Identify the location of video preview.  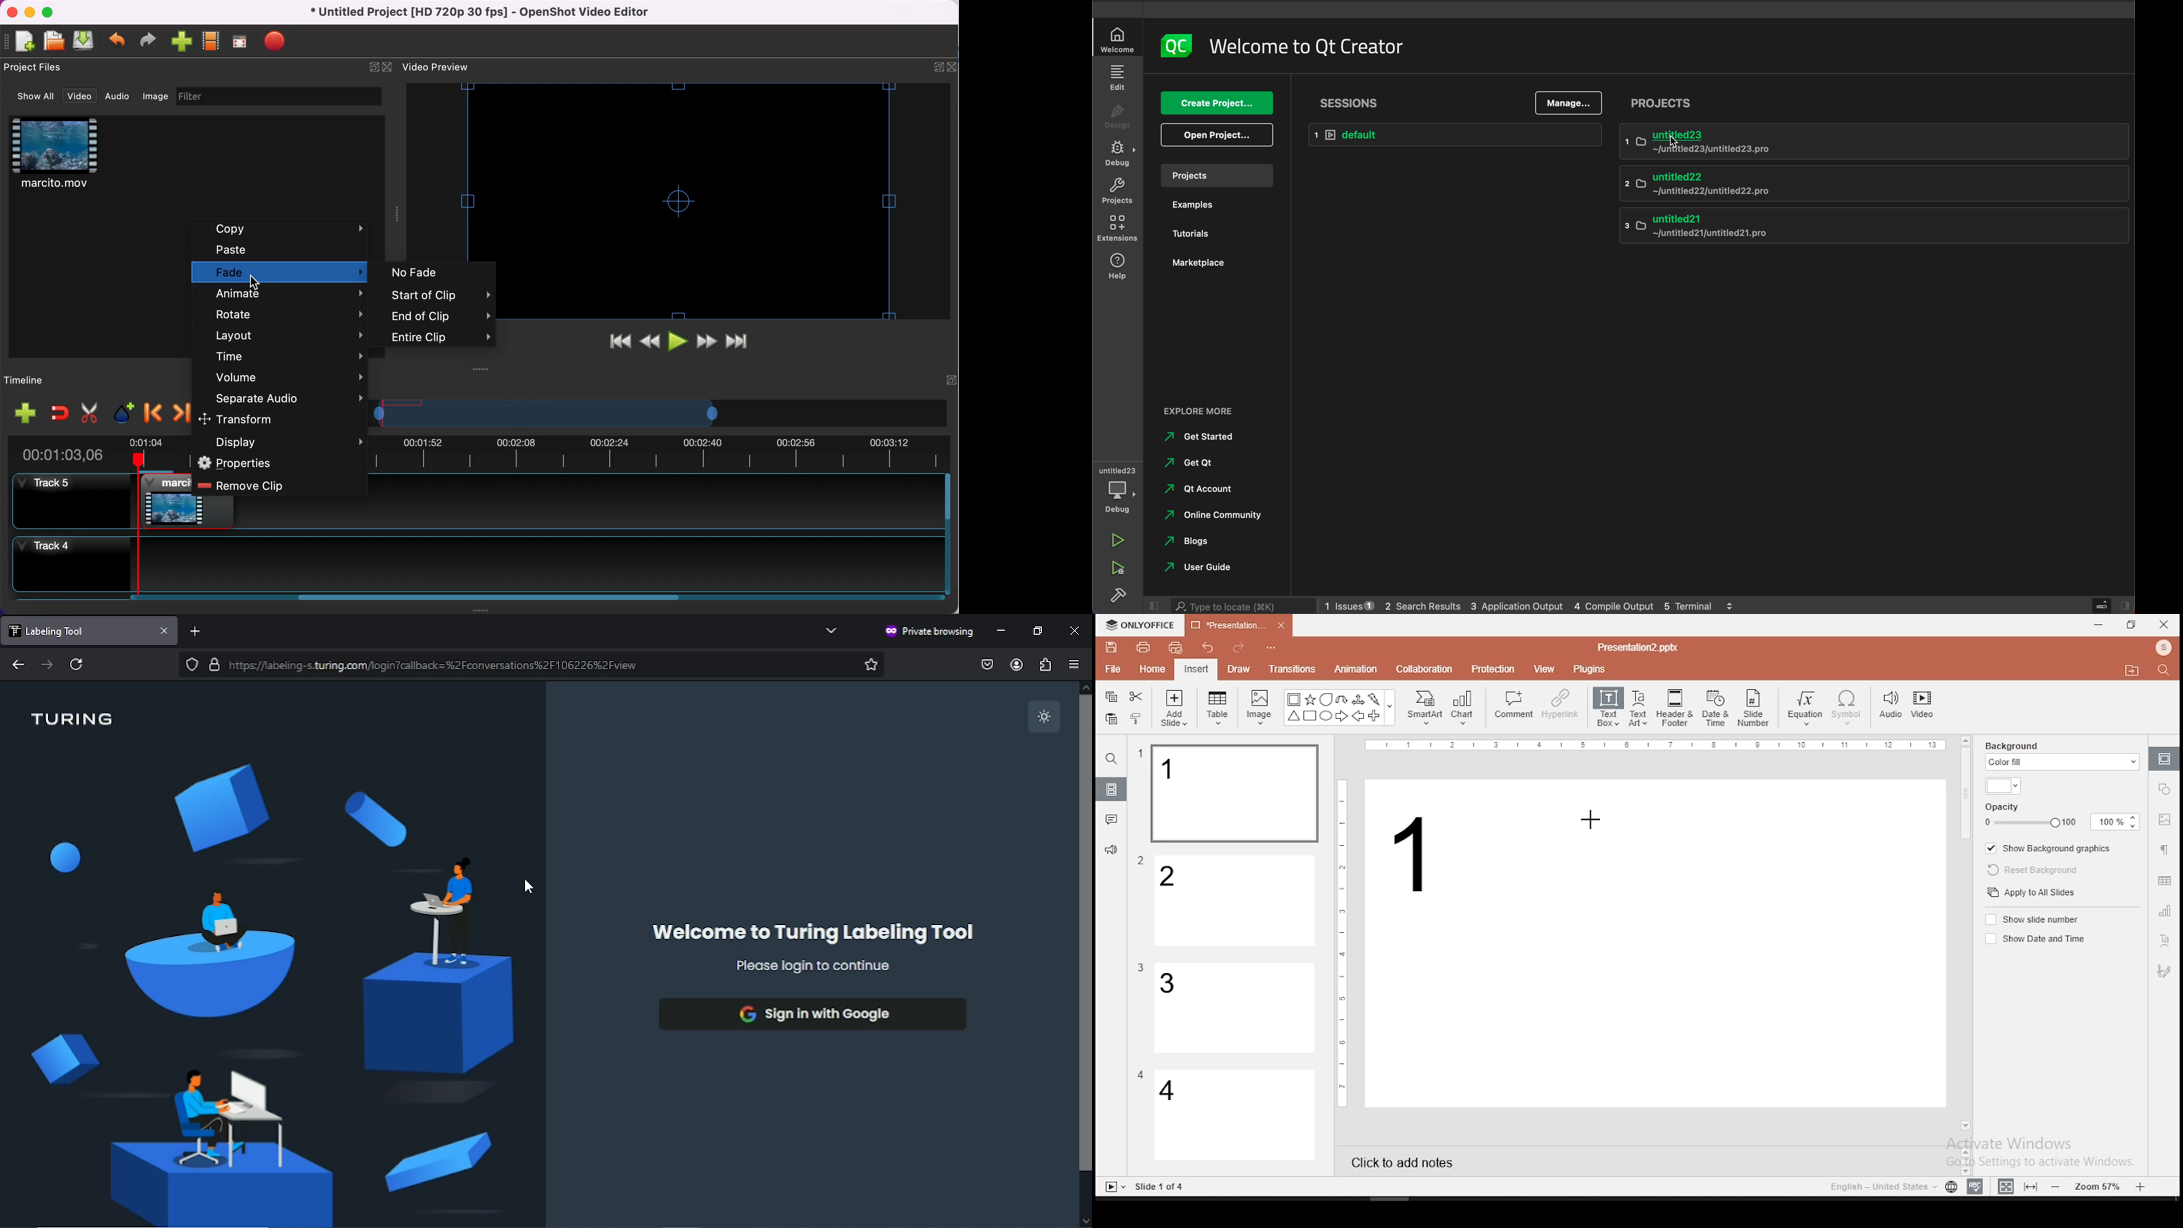
(705, 202).